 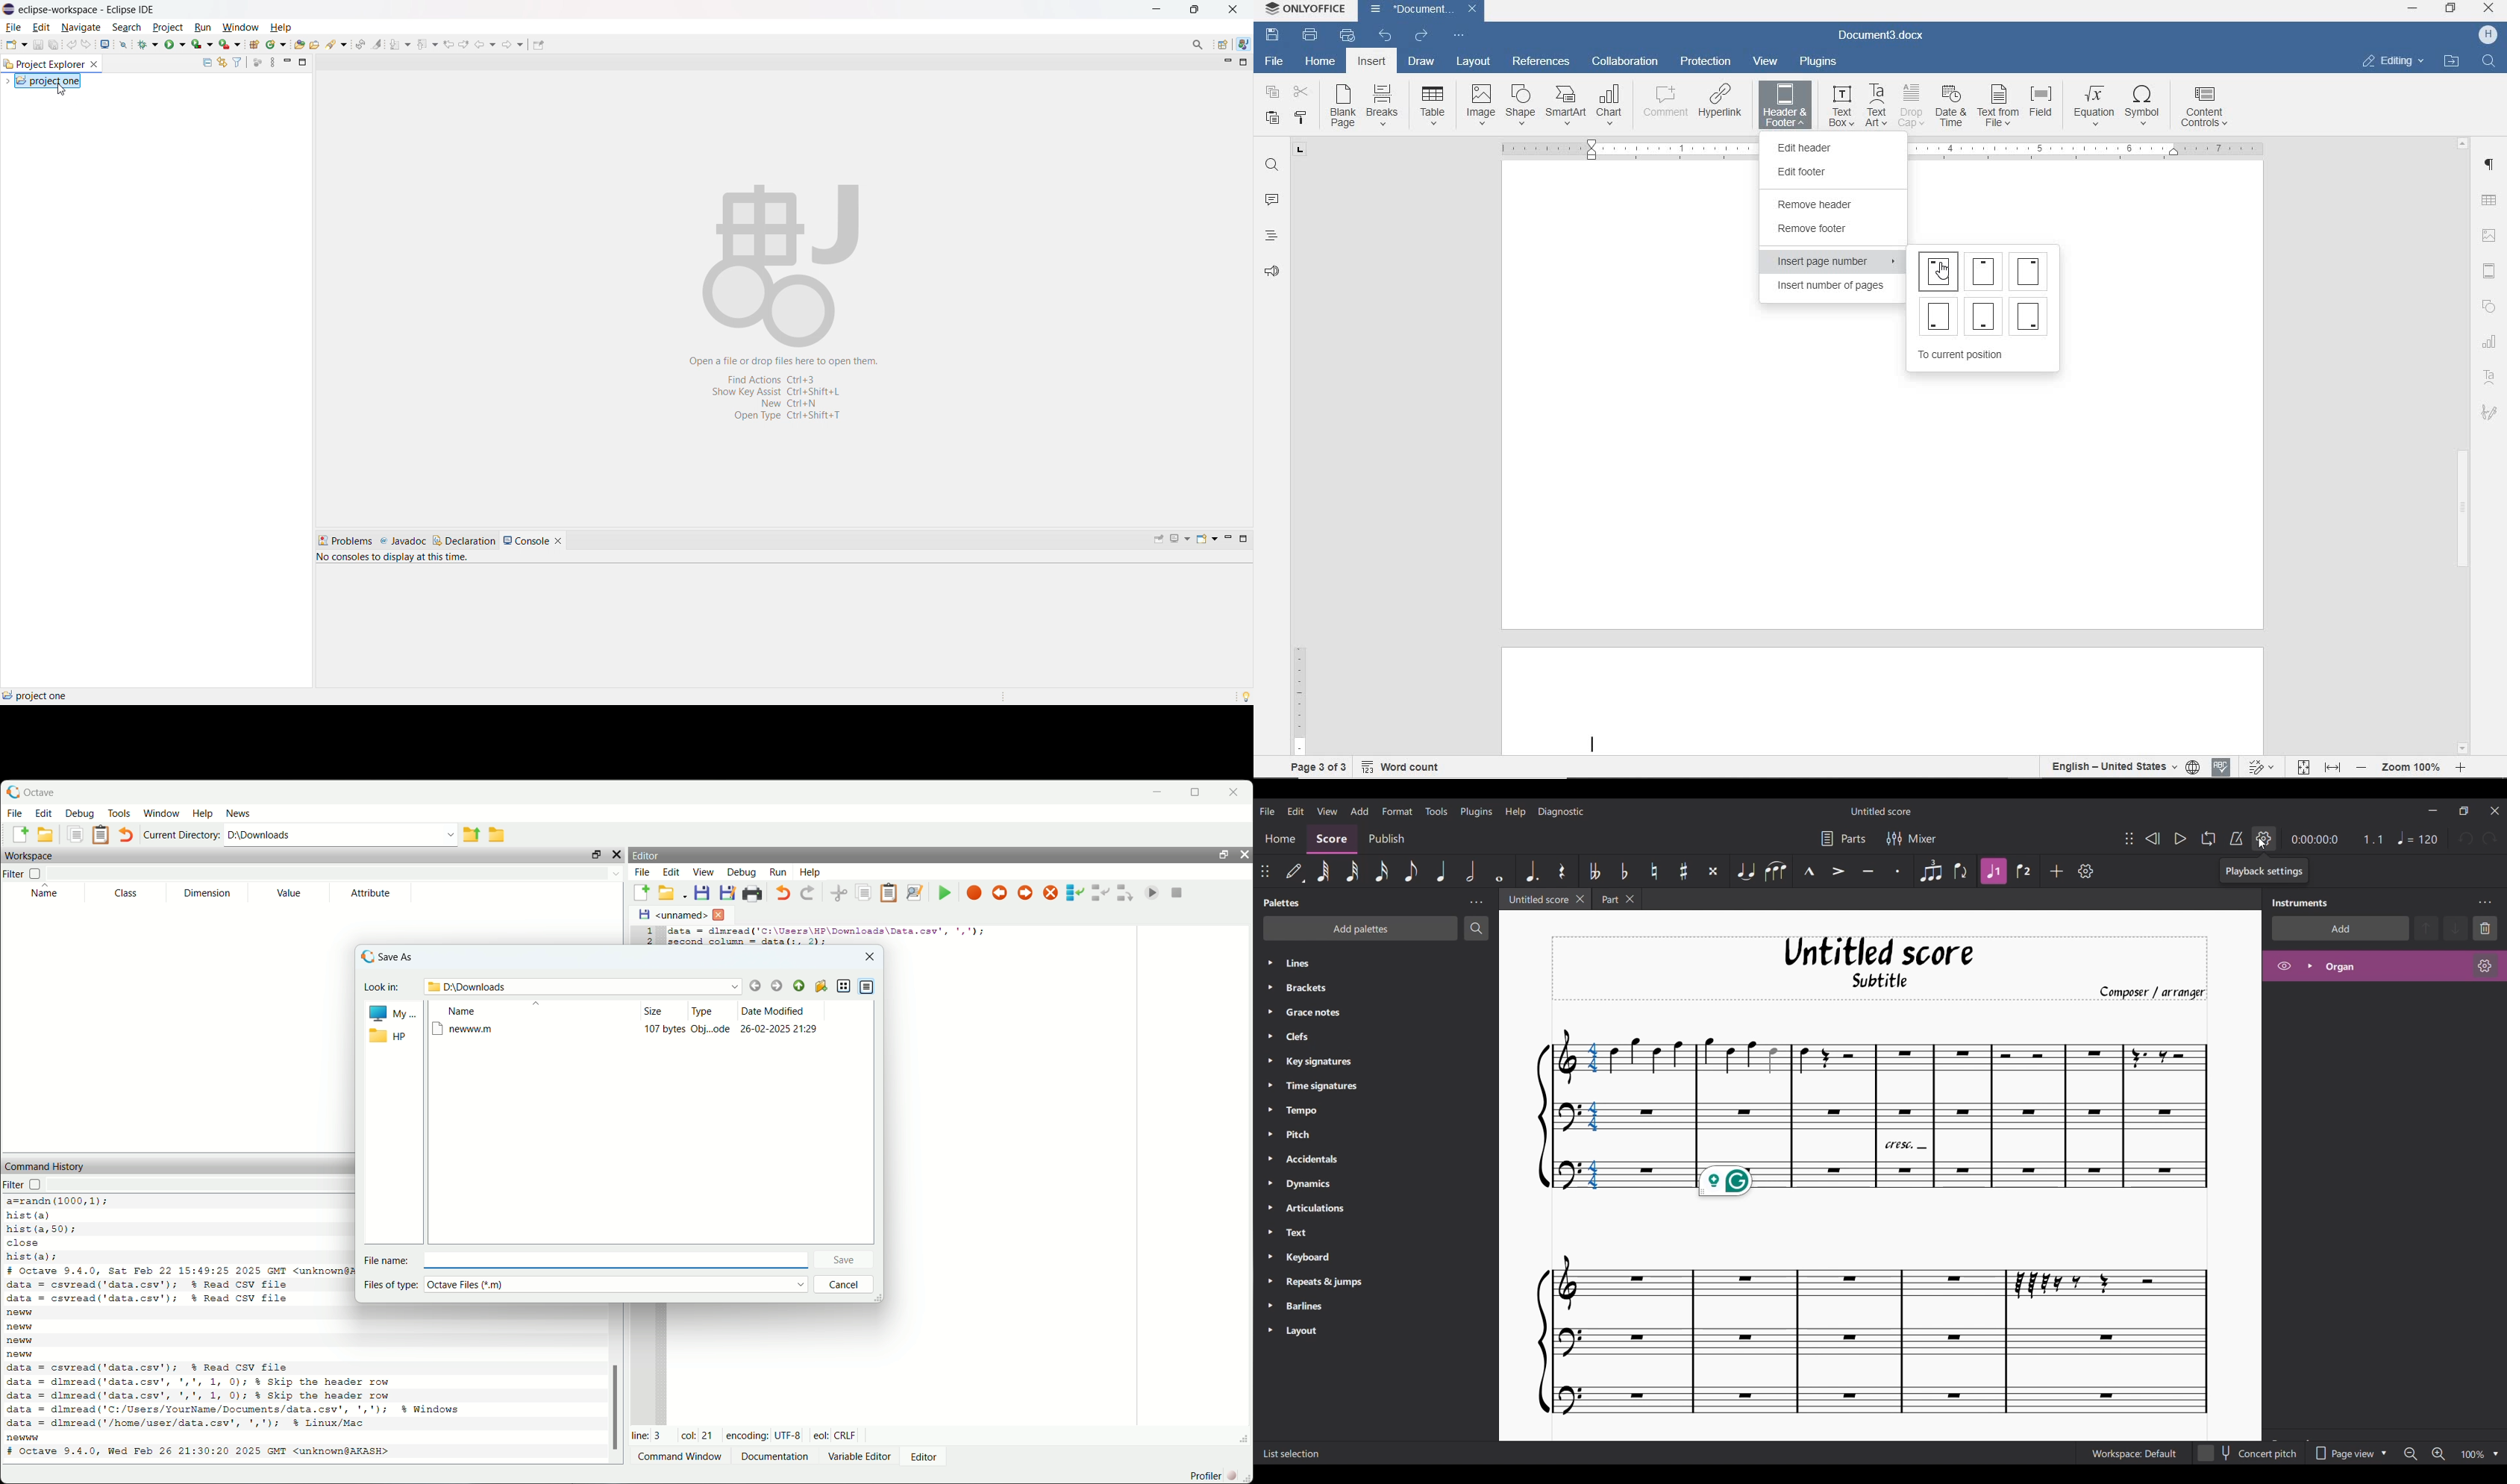 I want to click on Hide organ, so click(x=2284, y=966).